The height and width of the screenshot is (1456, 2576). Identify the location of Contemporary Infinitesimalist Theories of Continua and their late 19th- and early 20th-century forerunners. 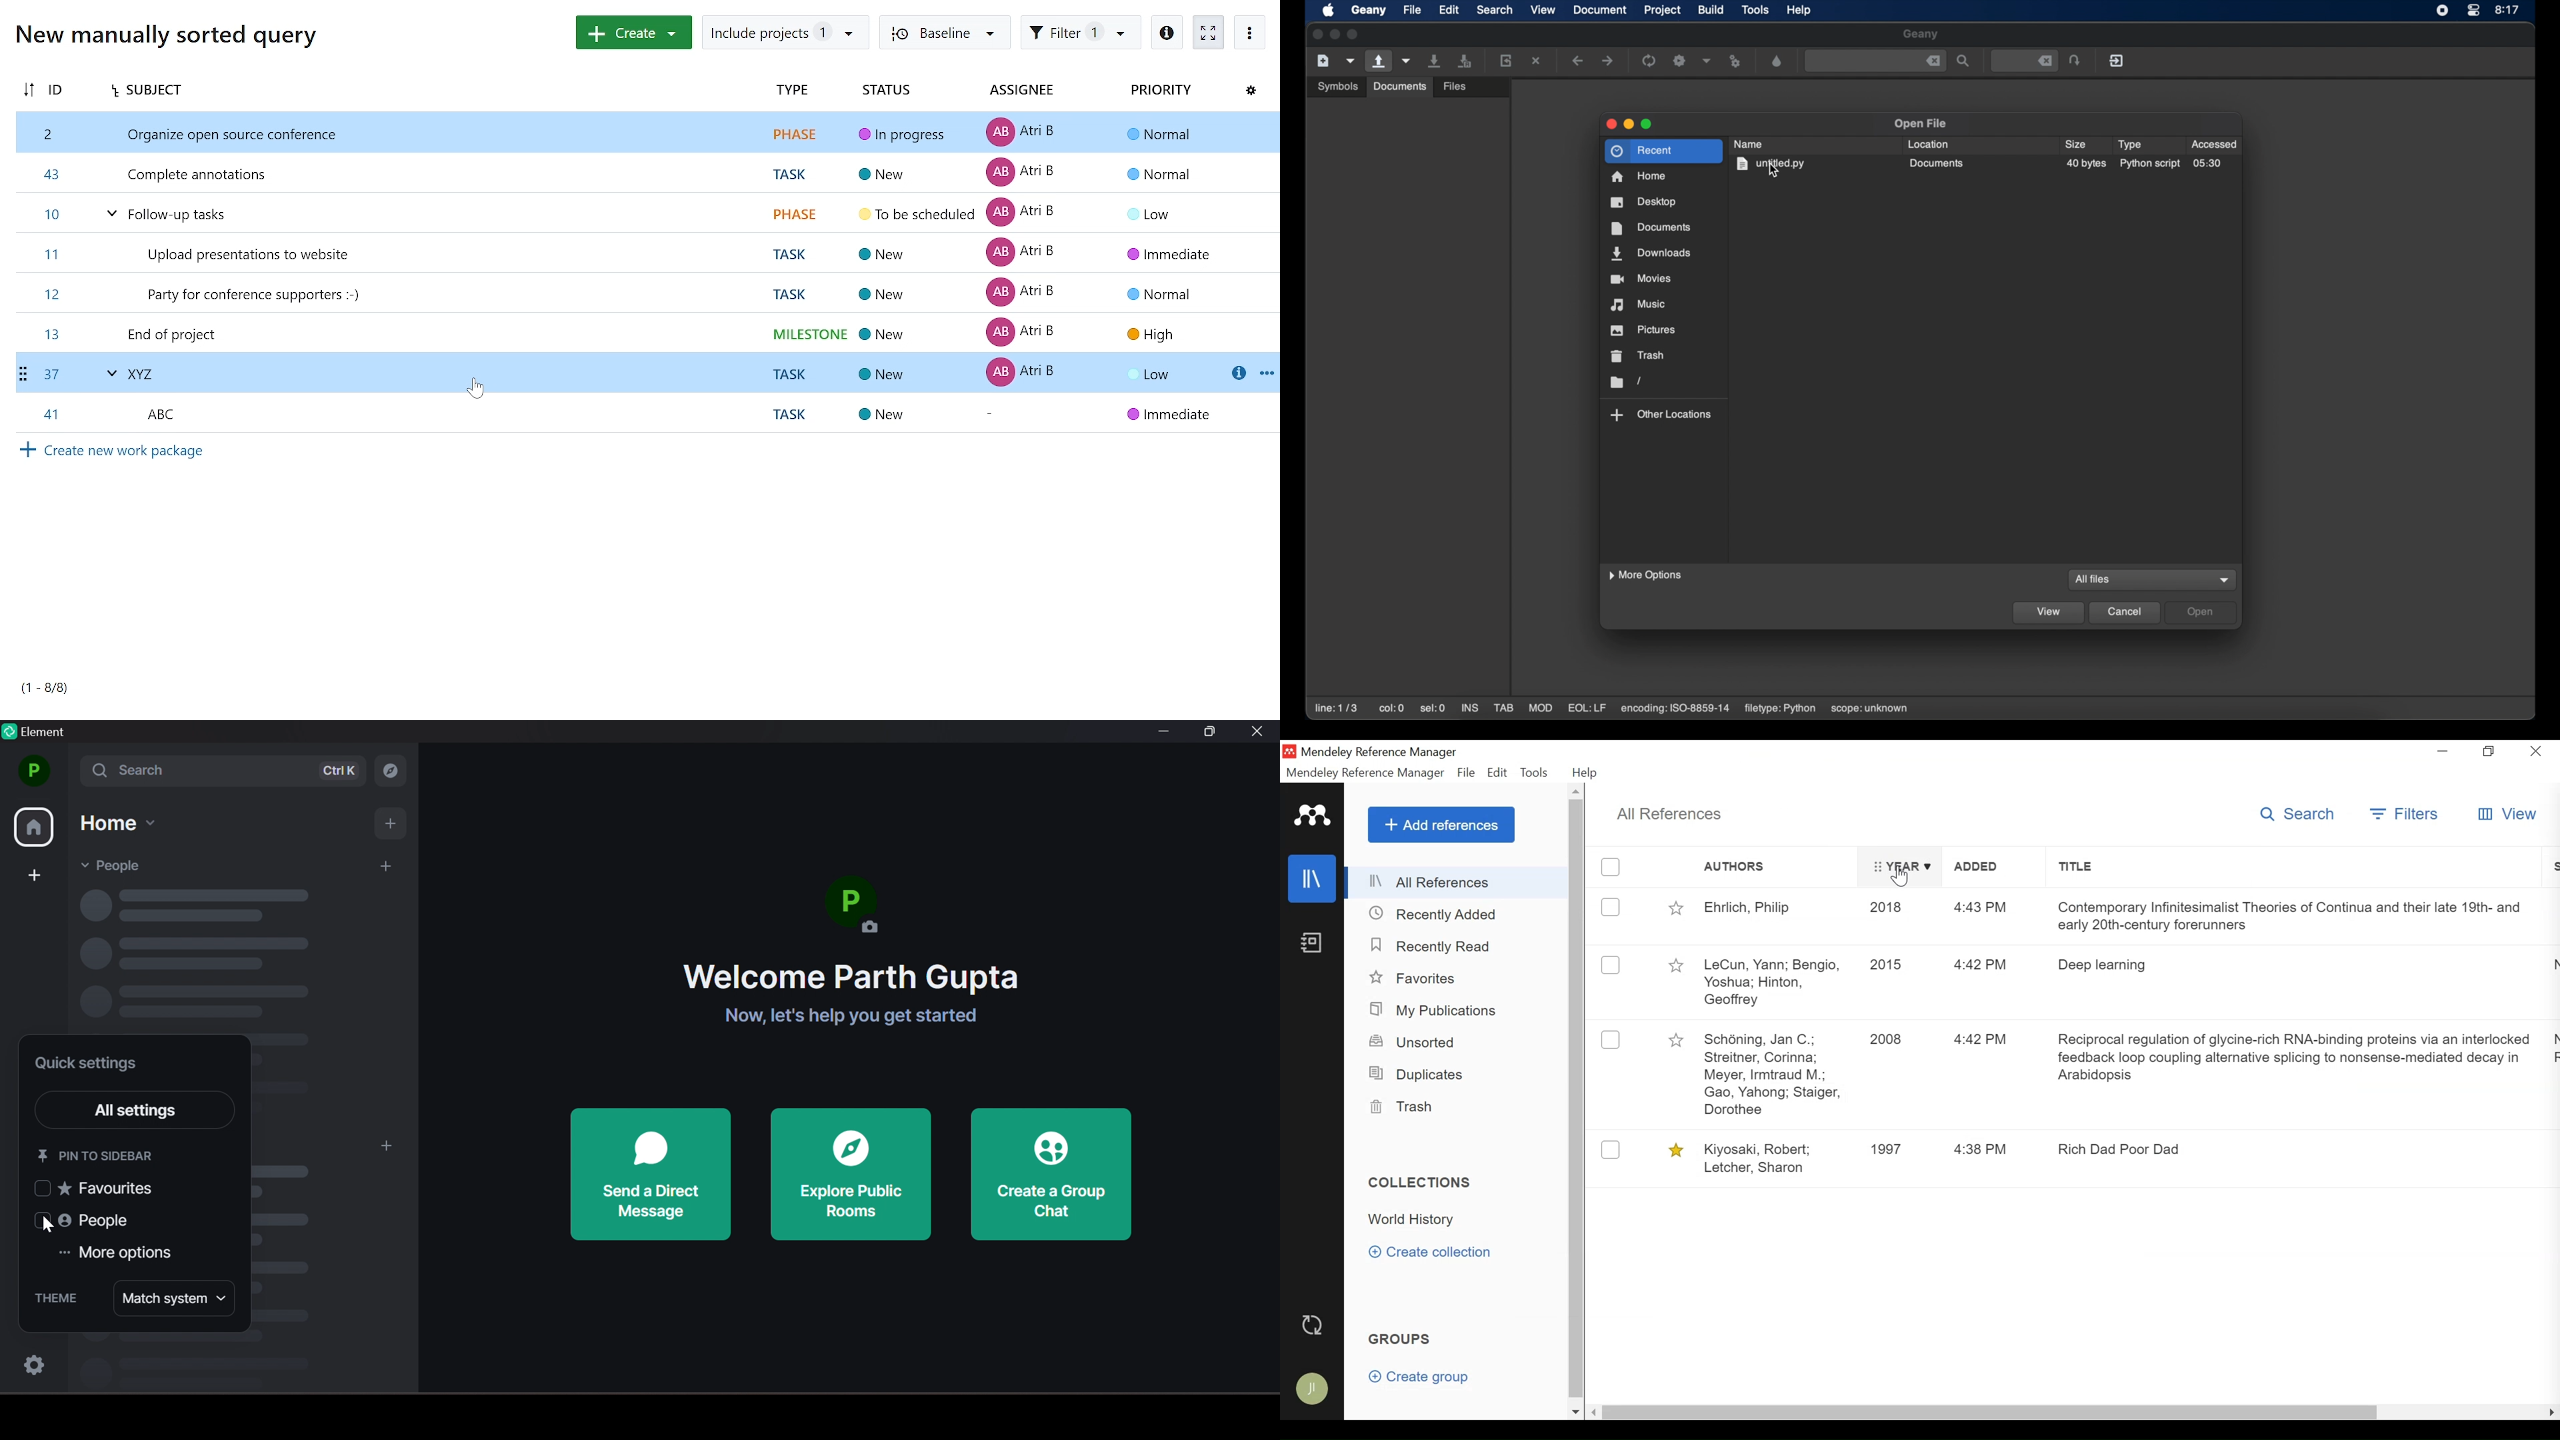
(2288, 916).